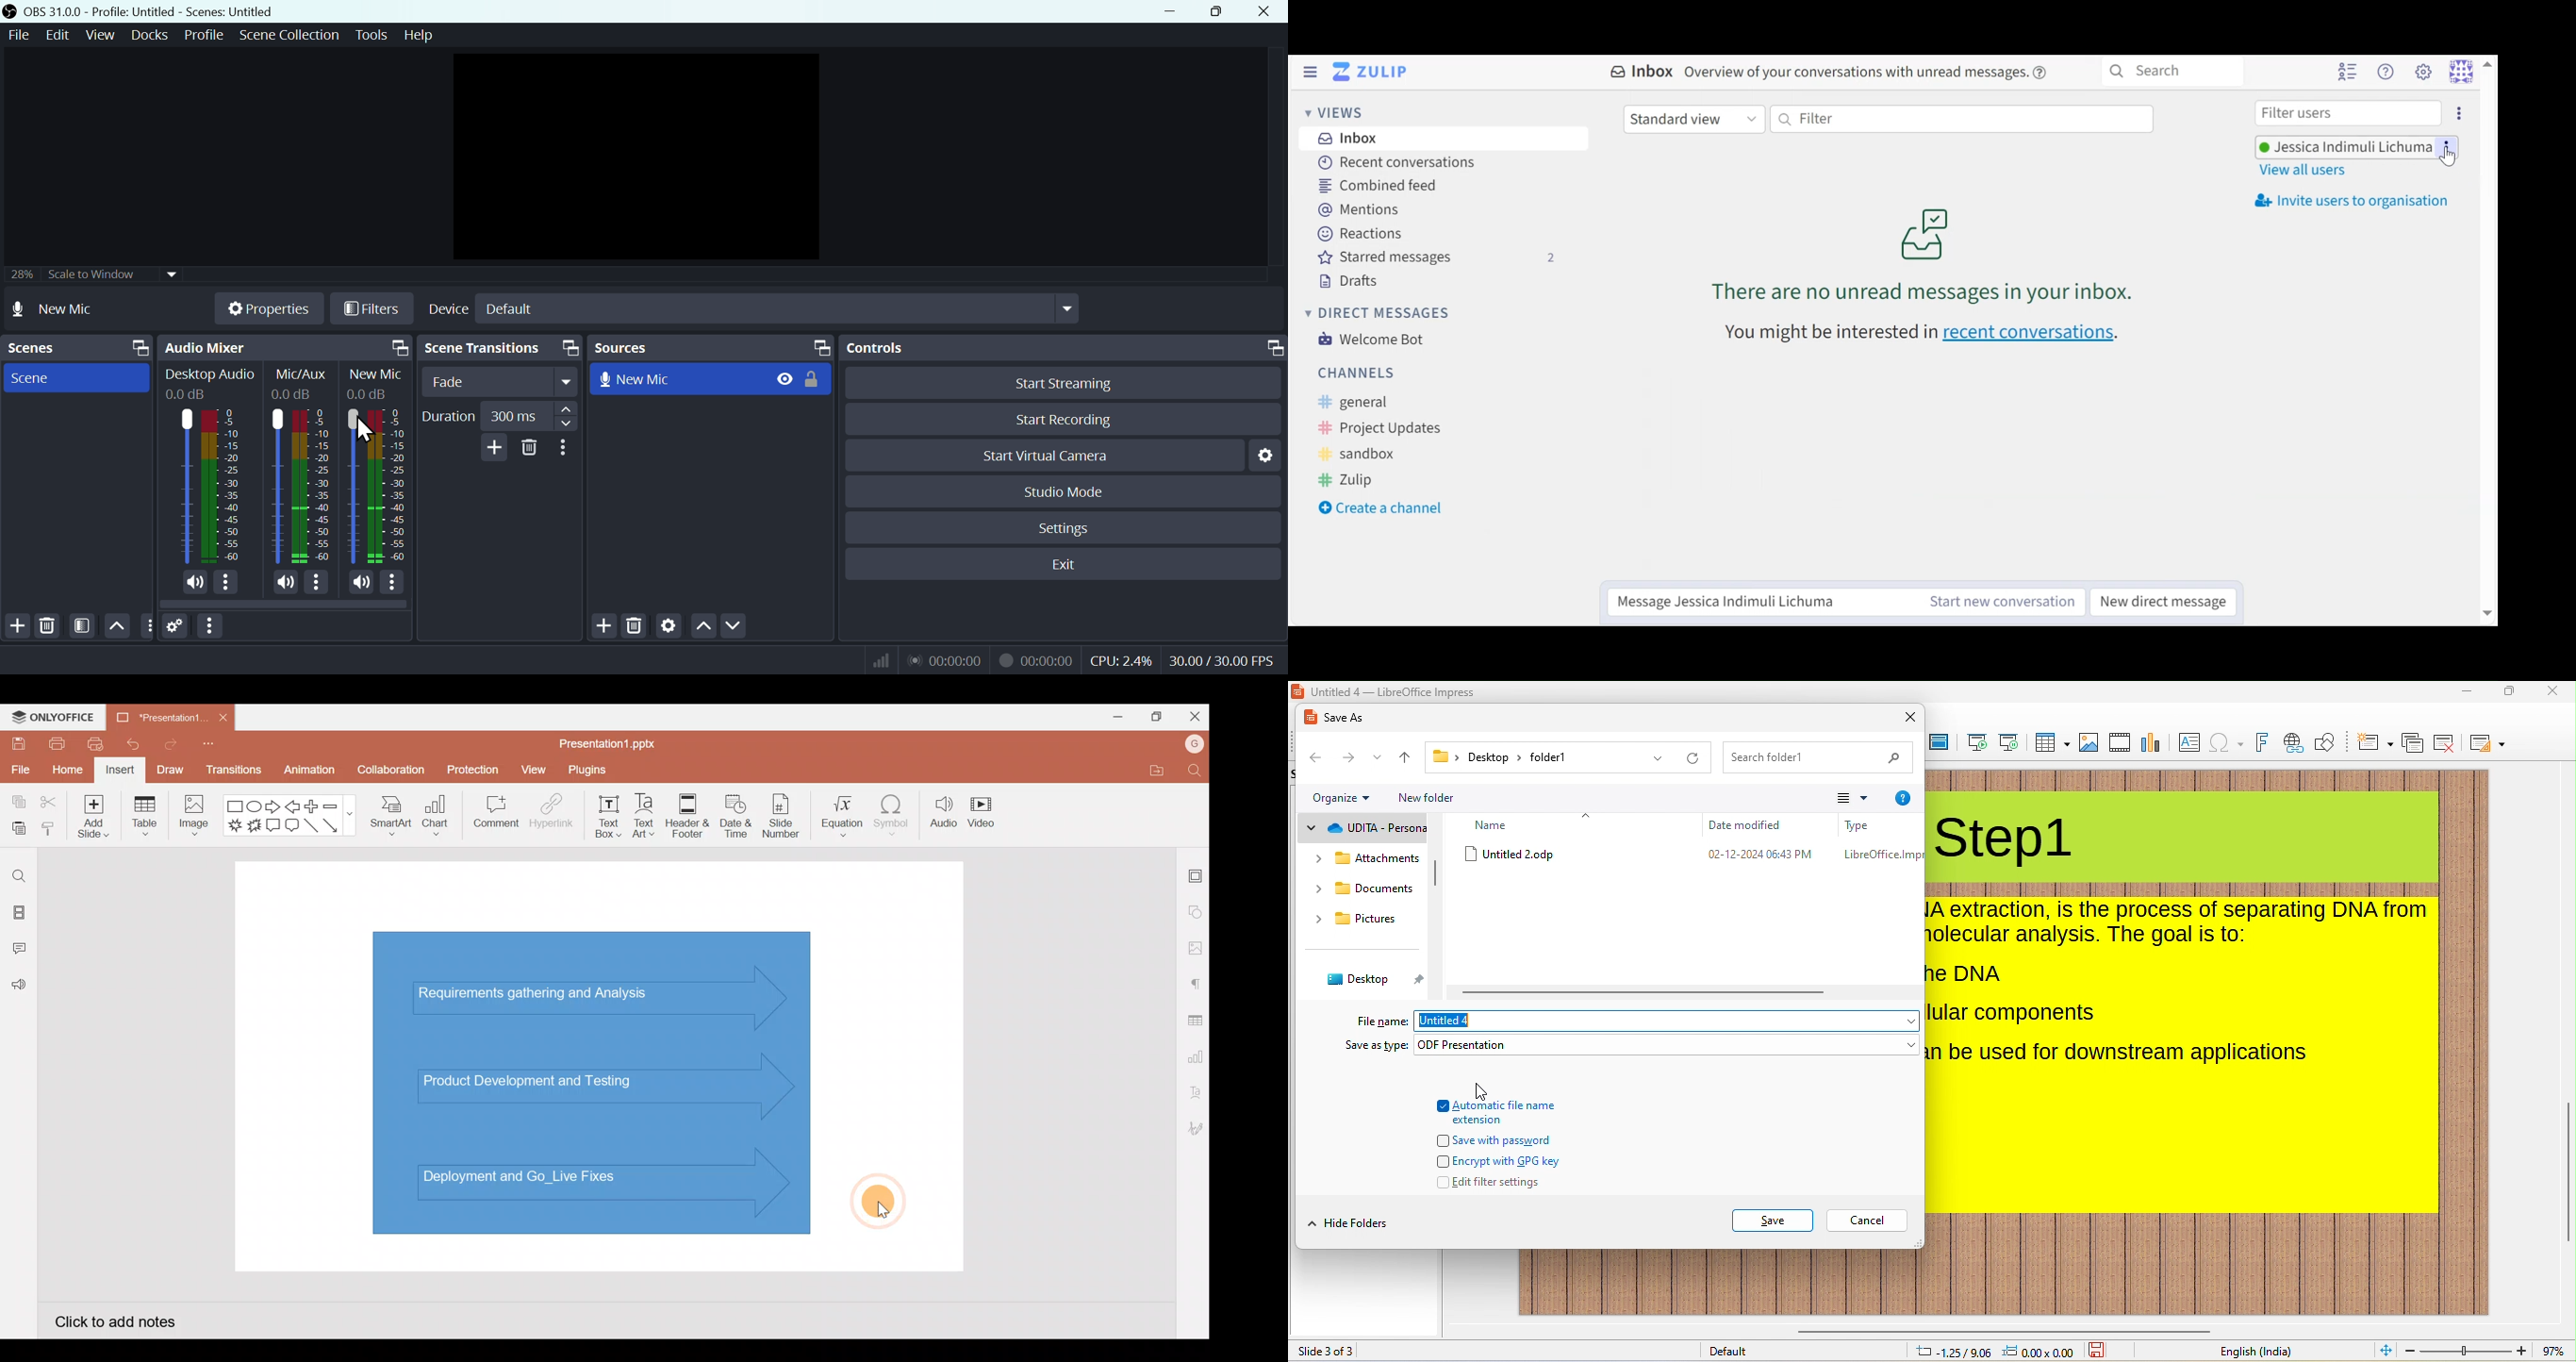  Describe the element at coordinates (541, 1080) in the screenshot. I see `Text (Product Development and Testing) on 2nd inserted arrow` at that location.